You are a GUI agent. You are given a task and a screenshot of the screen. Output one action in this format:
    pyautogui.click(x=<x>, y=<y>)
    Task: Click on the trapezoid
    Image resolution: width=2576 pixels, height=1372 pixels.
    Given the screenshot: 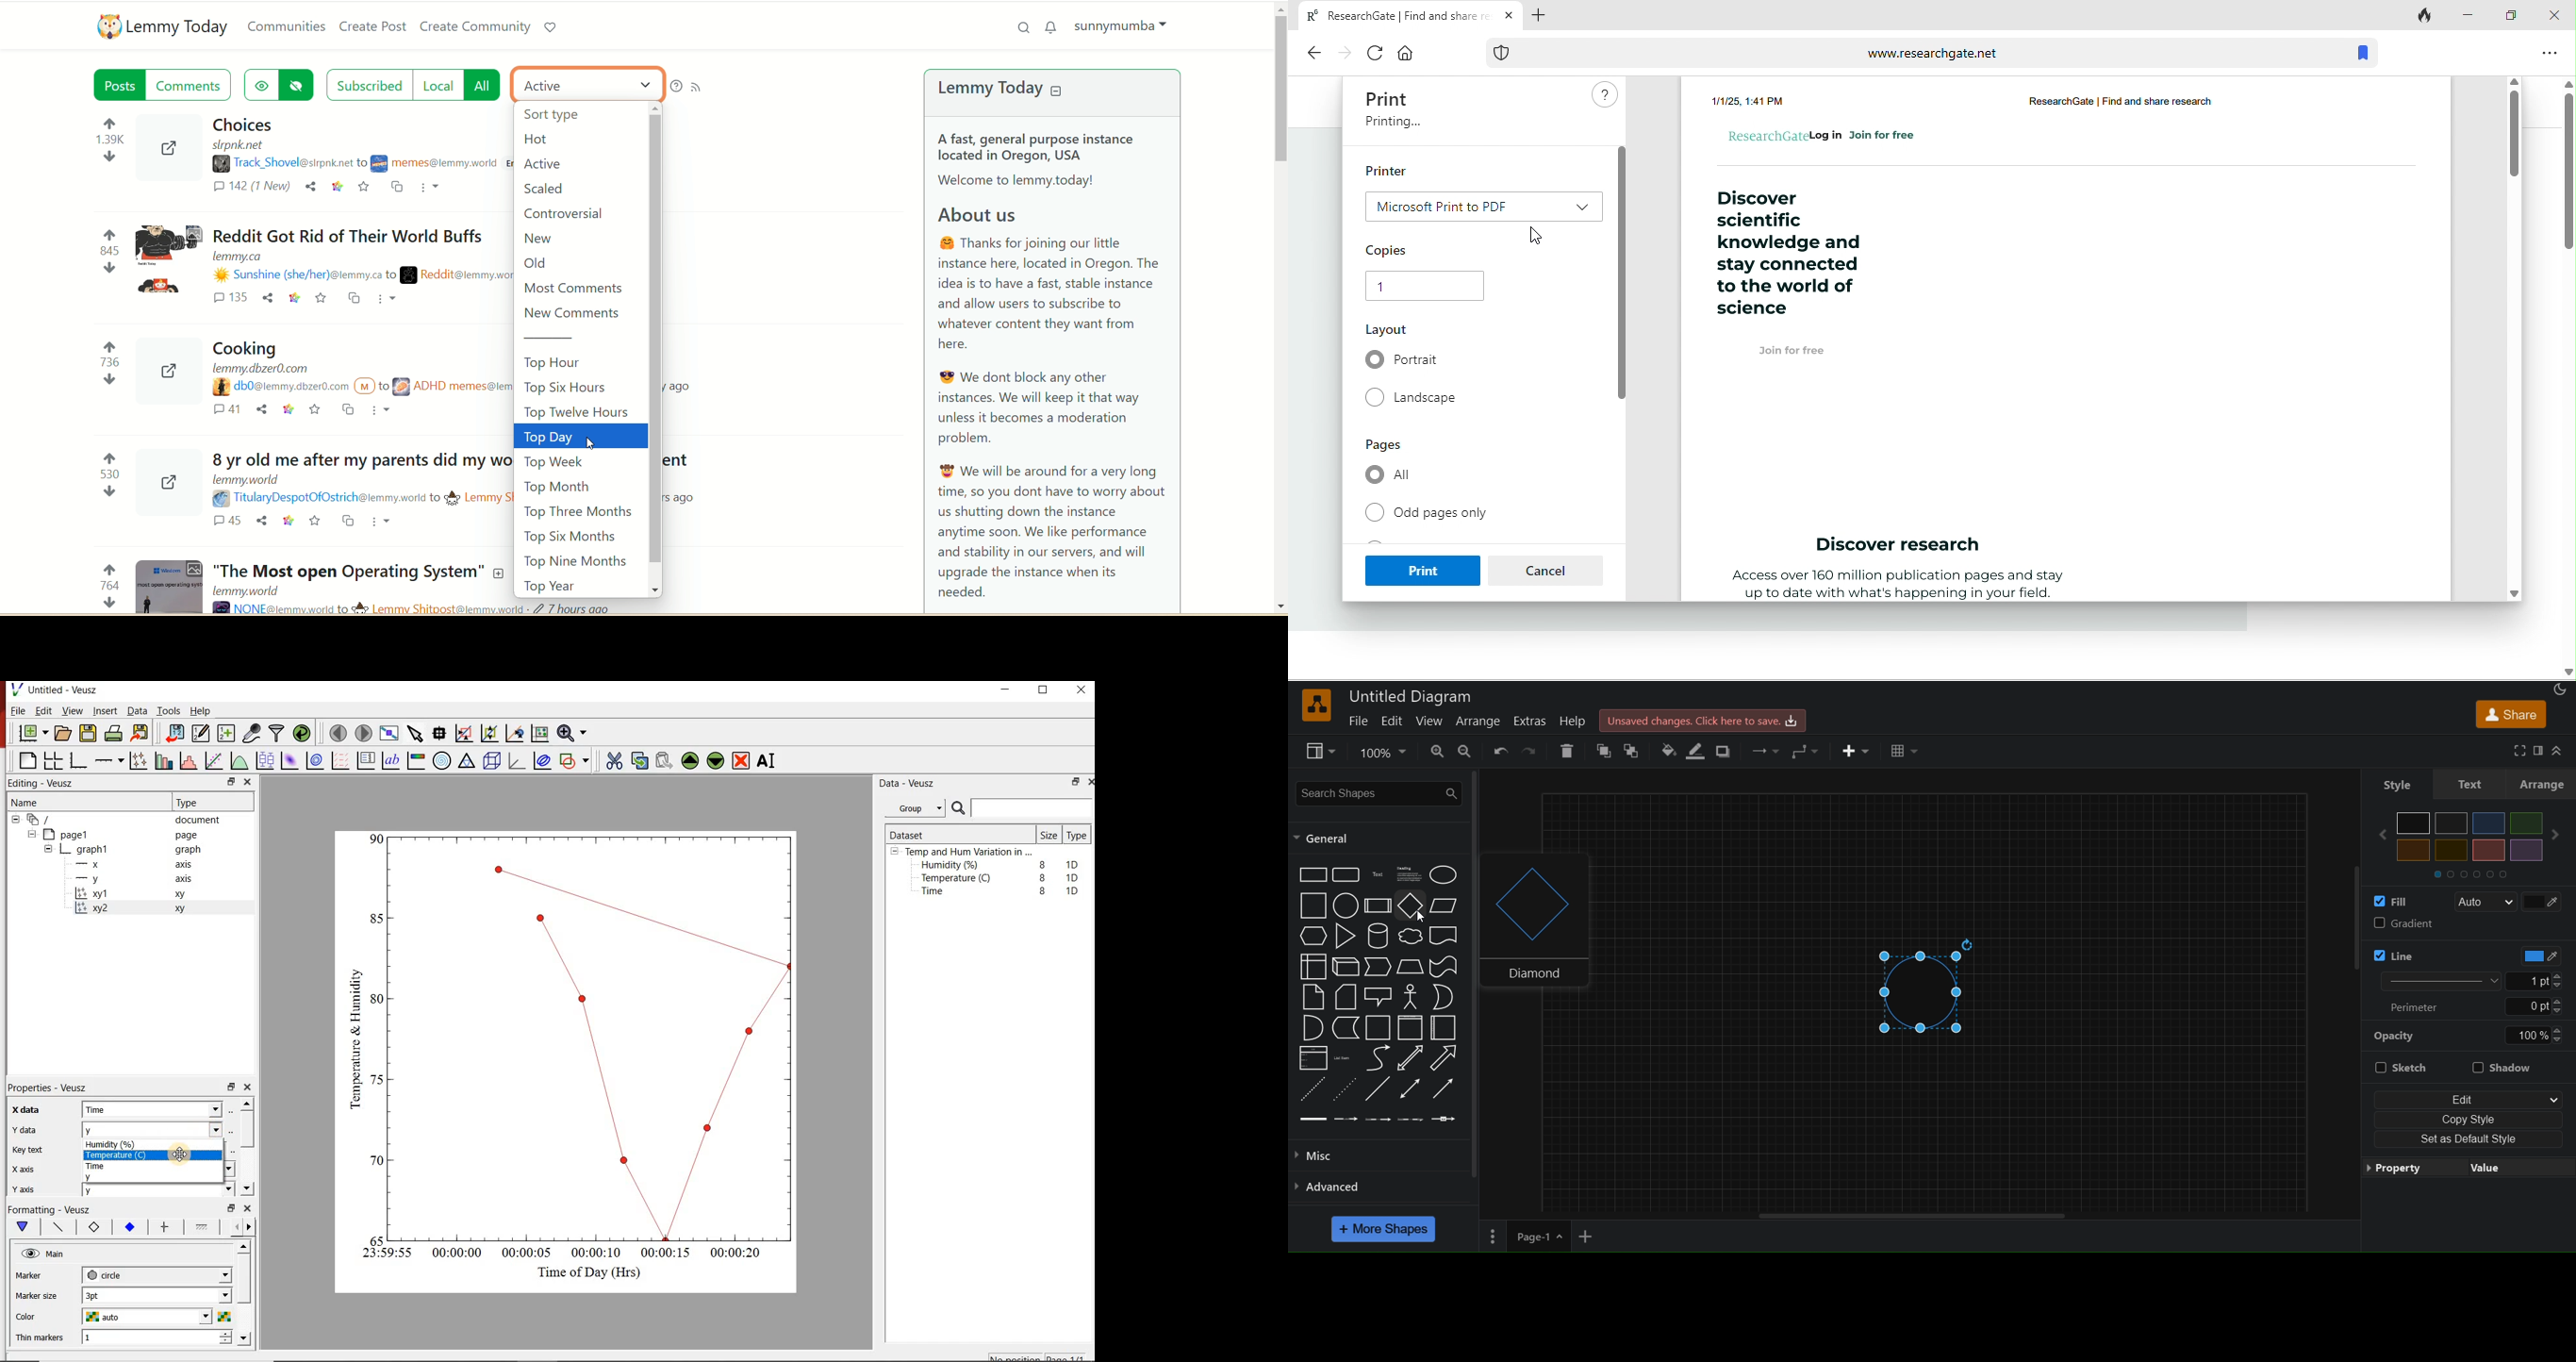 What is the action you would take?
    pyautogui.click(x=1410, y=967)
    